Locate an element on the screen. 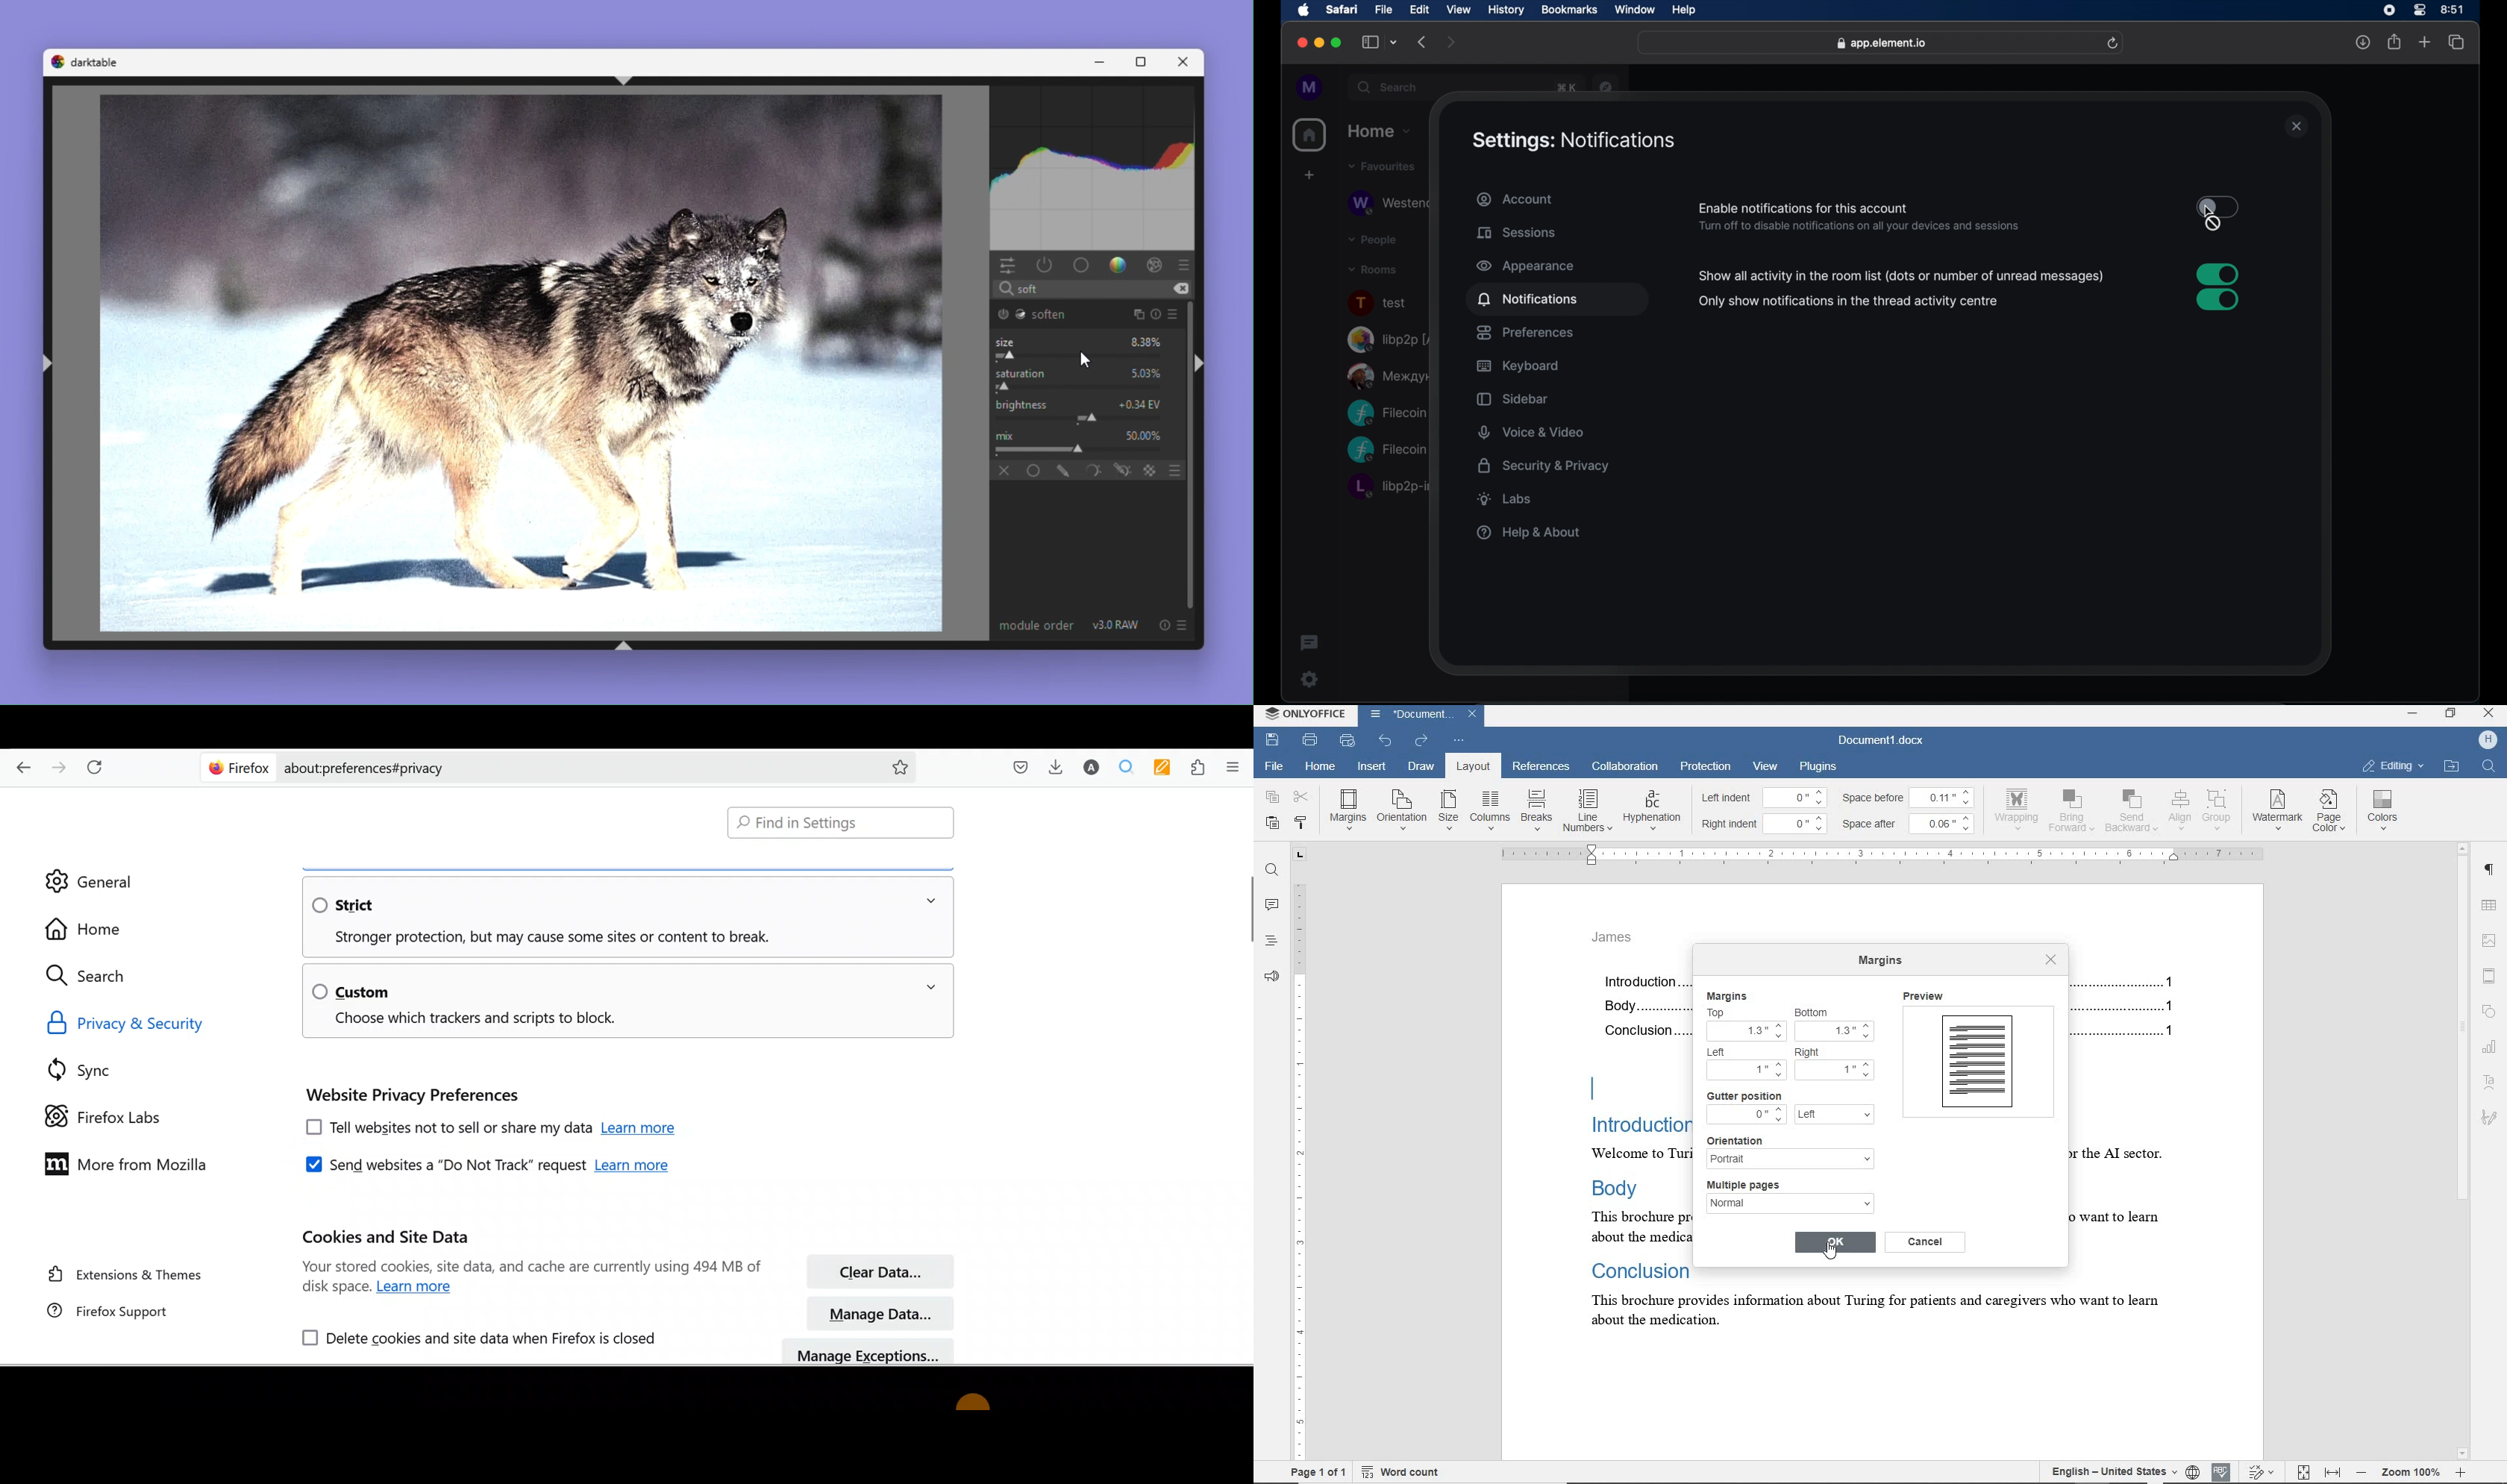 The image size is (2520, 1484). 0 is located at coordinates (1796, 797).